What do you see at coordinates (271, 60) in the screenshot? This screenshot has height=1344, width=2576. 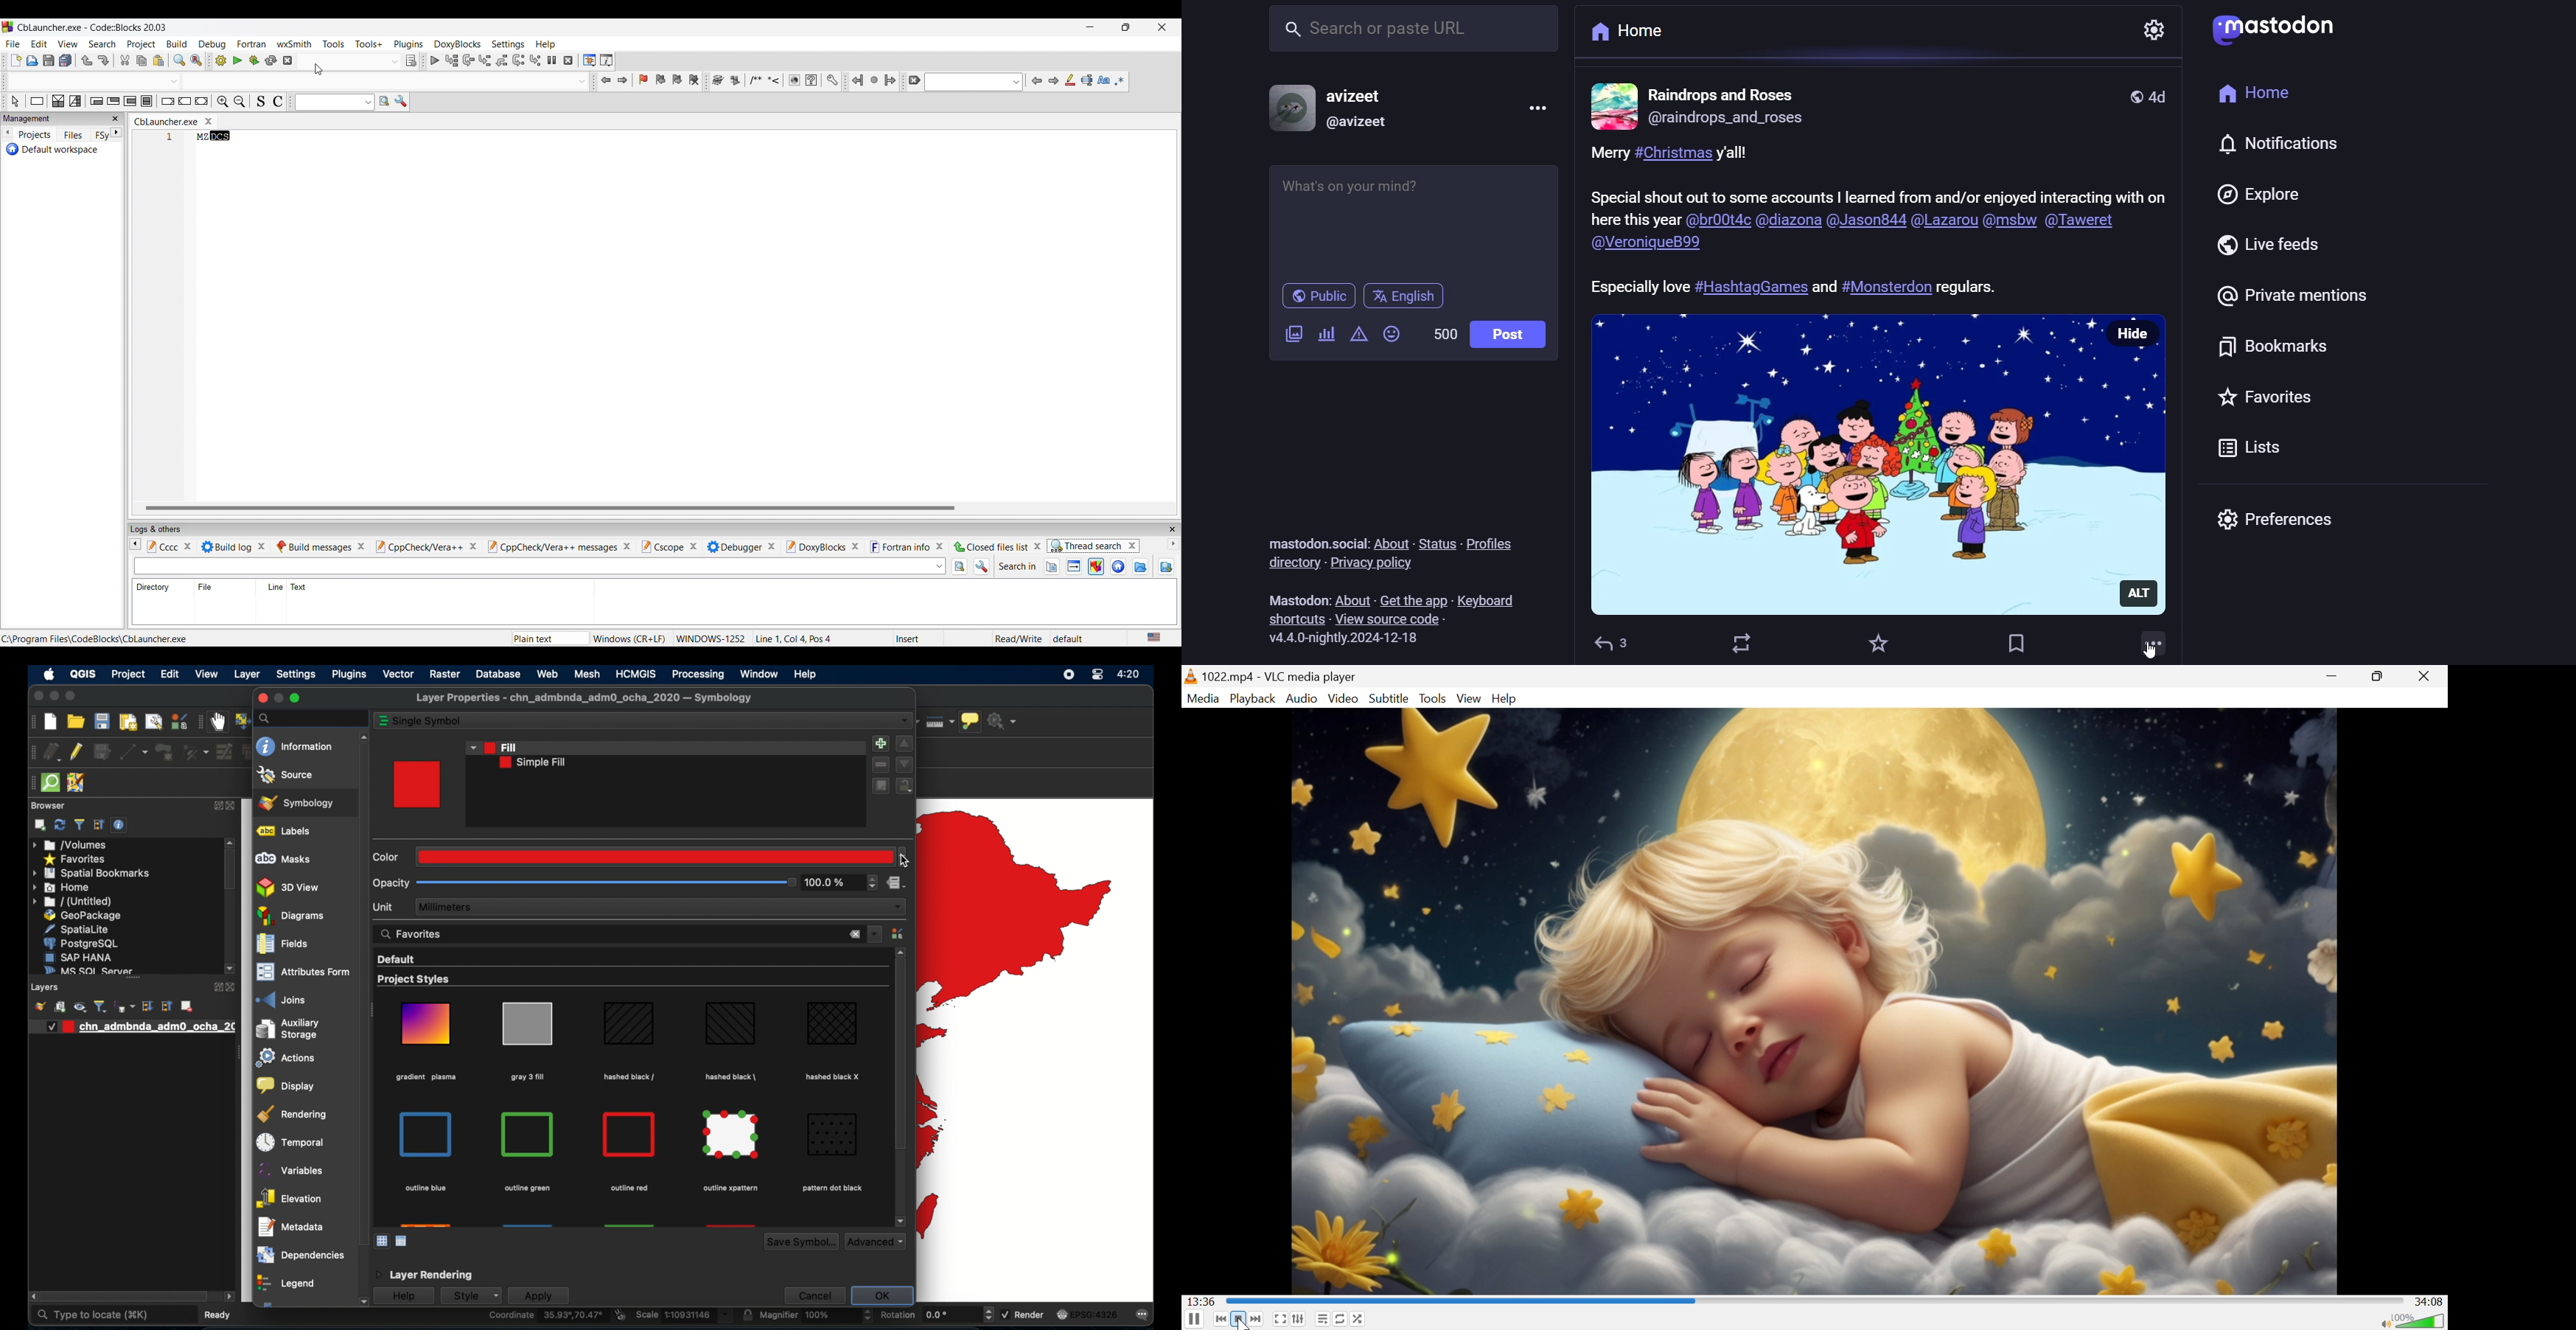 I see `Rebuild` at bounding box center [271, 60].